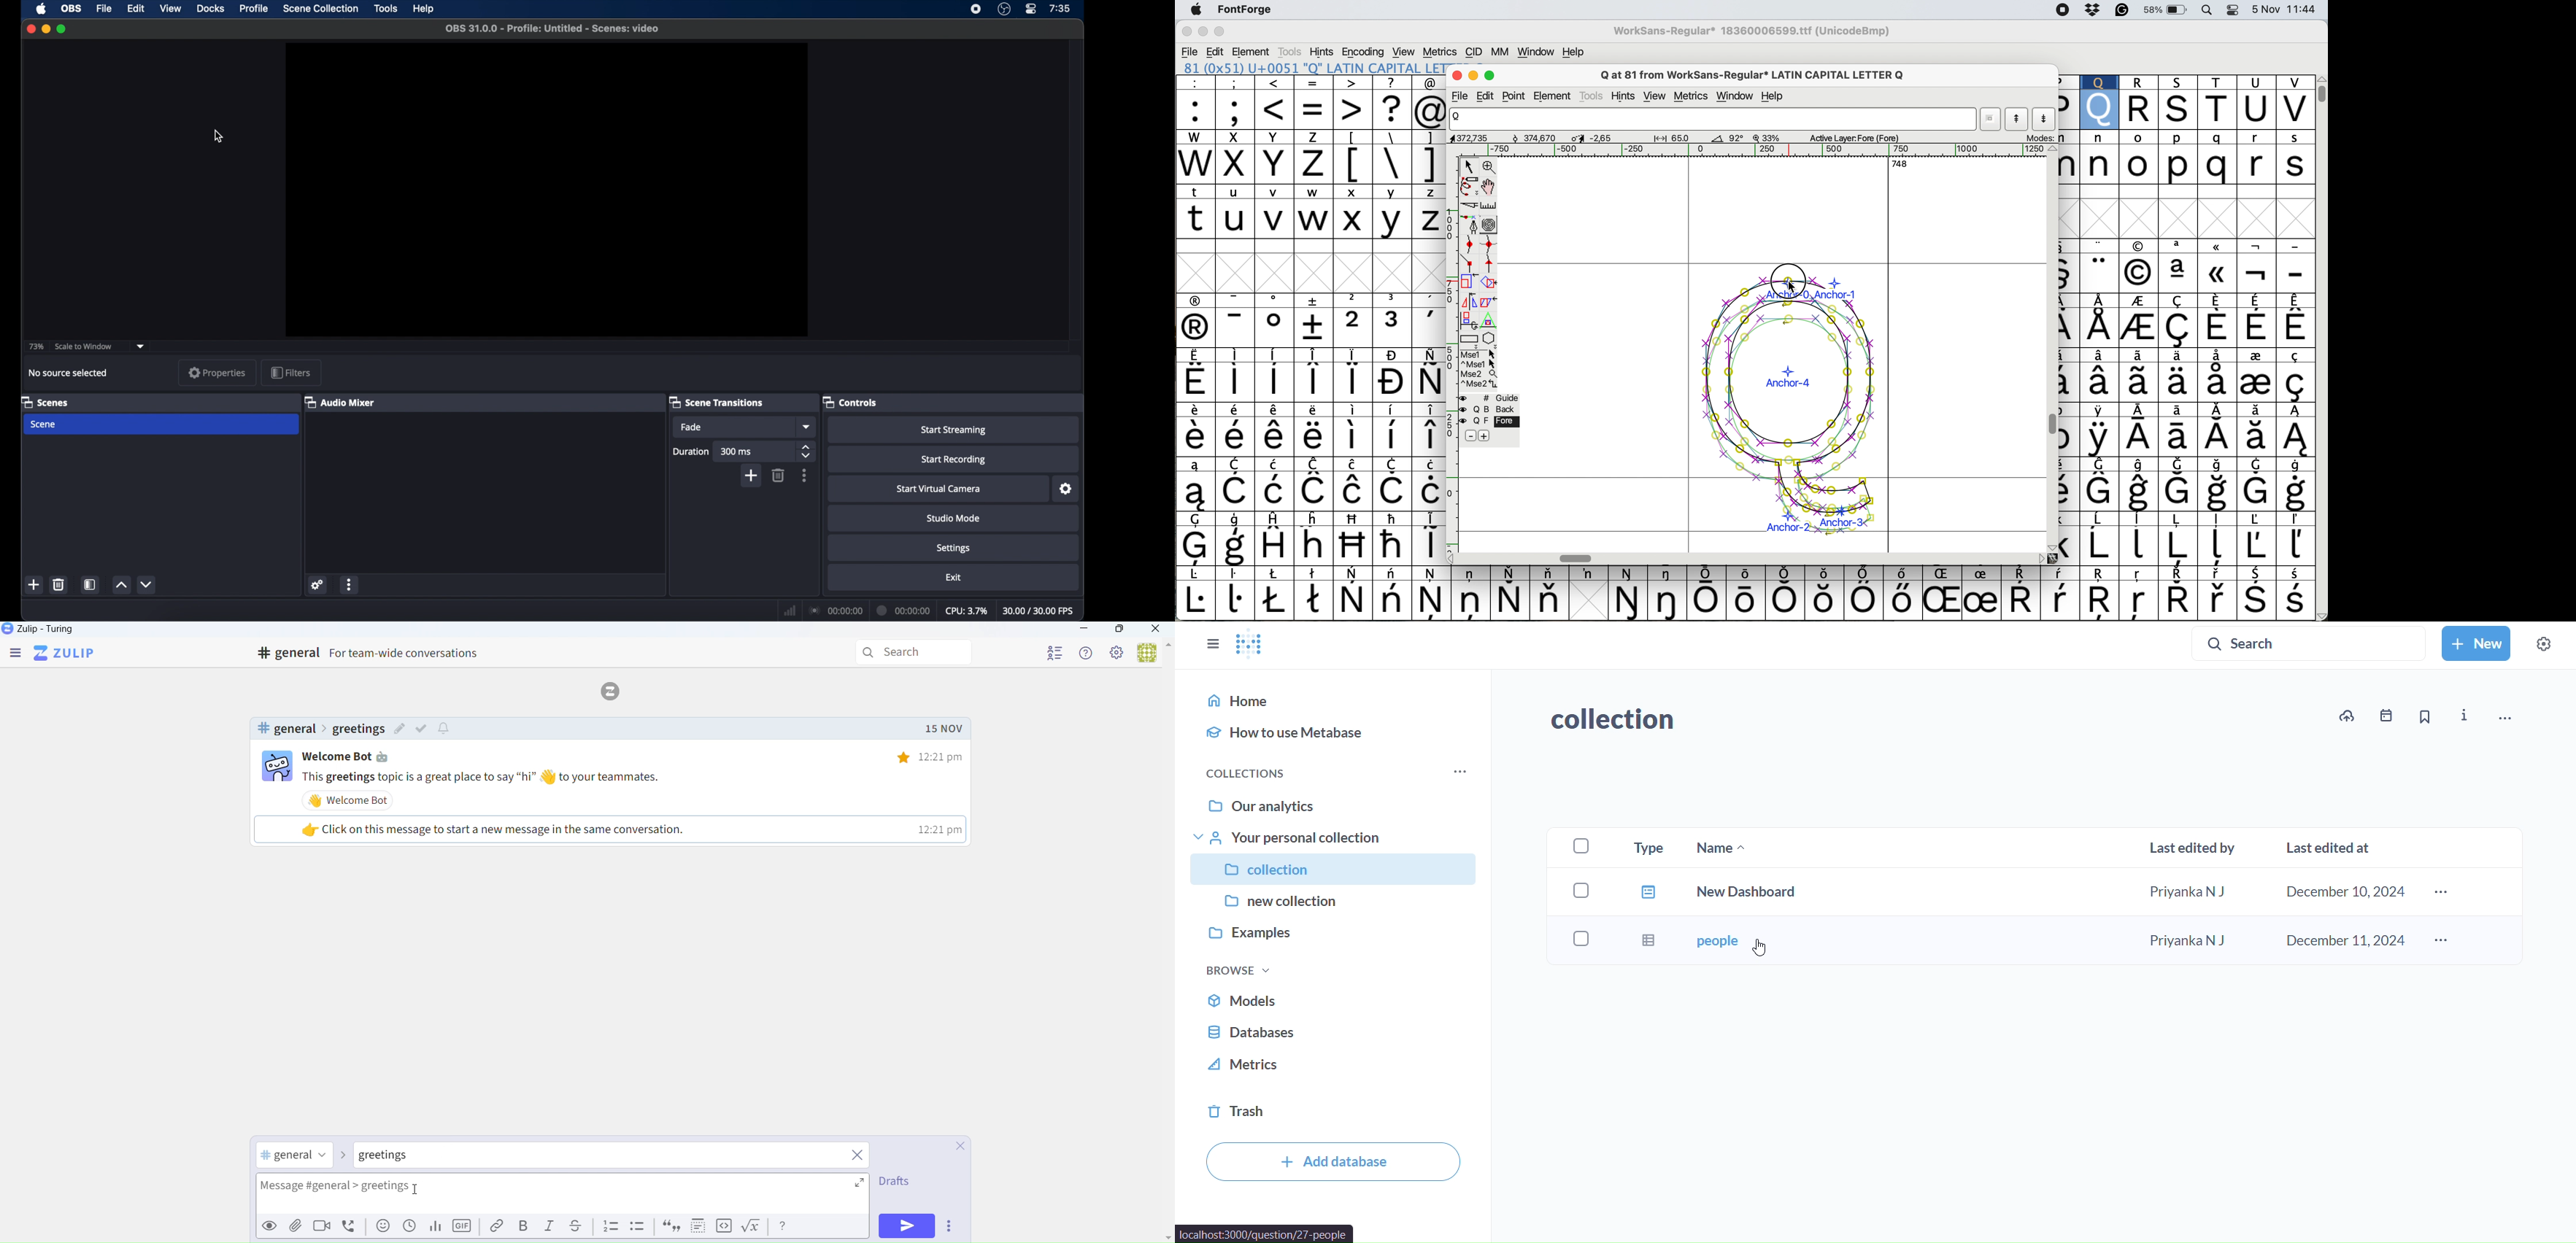  I want to click on view, so click(1655, 95).